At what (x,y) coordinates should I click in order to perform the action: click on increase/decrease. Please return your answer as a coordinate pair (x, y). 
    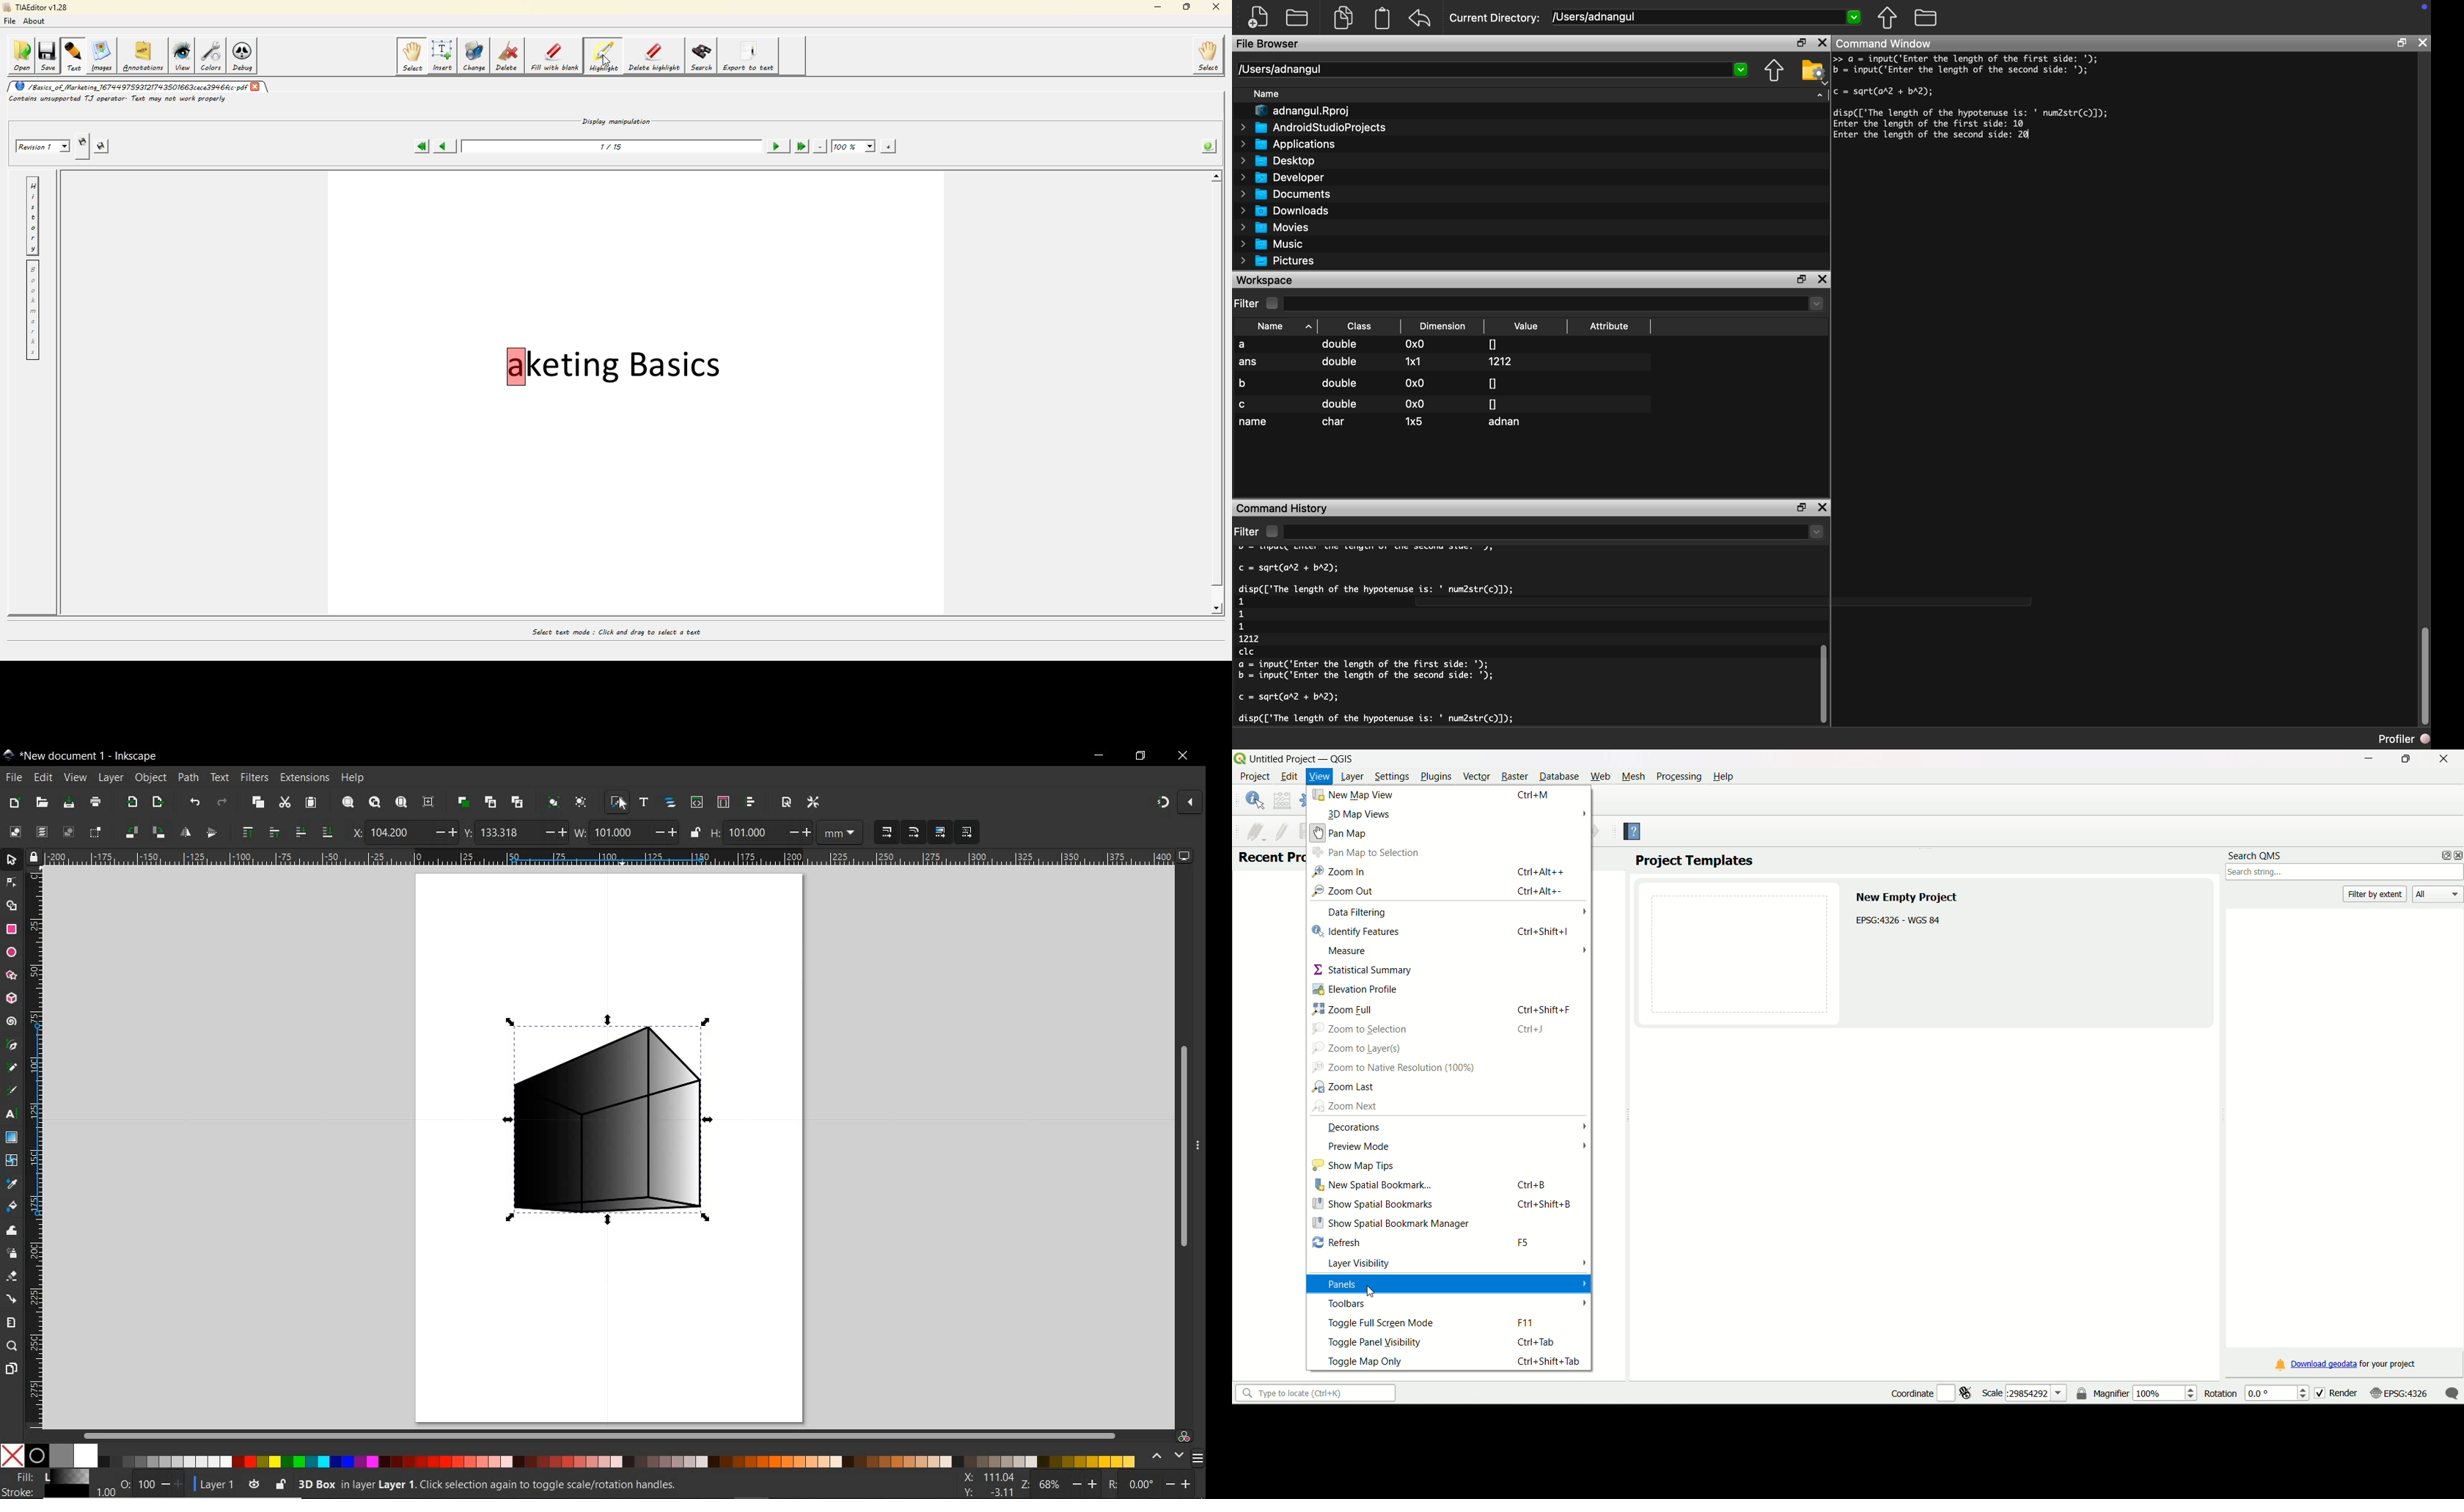
    Looking at the image, I should click on (173, 1484).